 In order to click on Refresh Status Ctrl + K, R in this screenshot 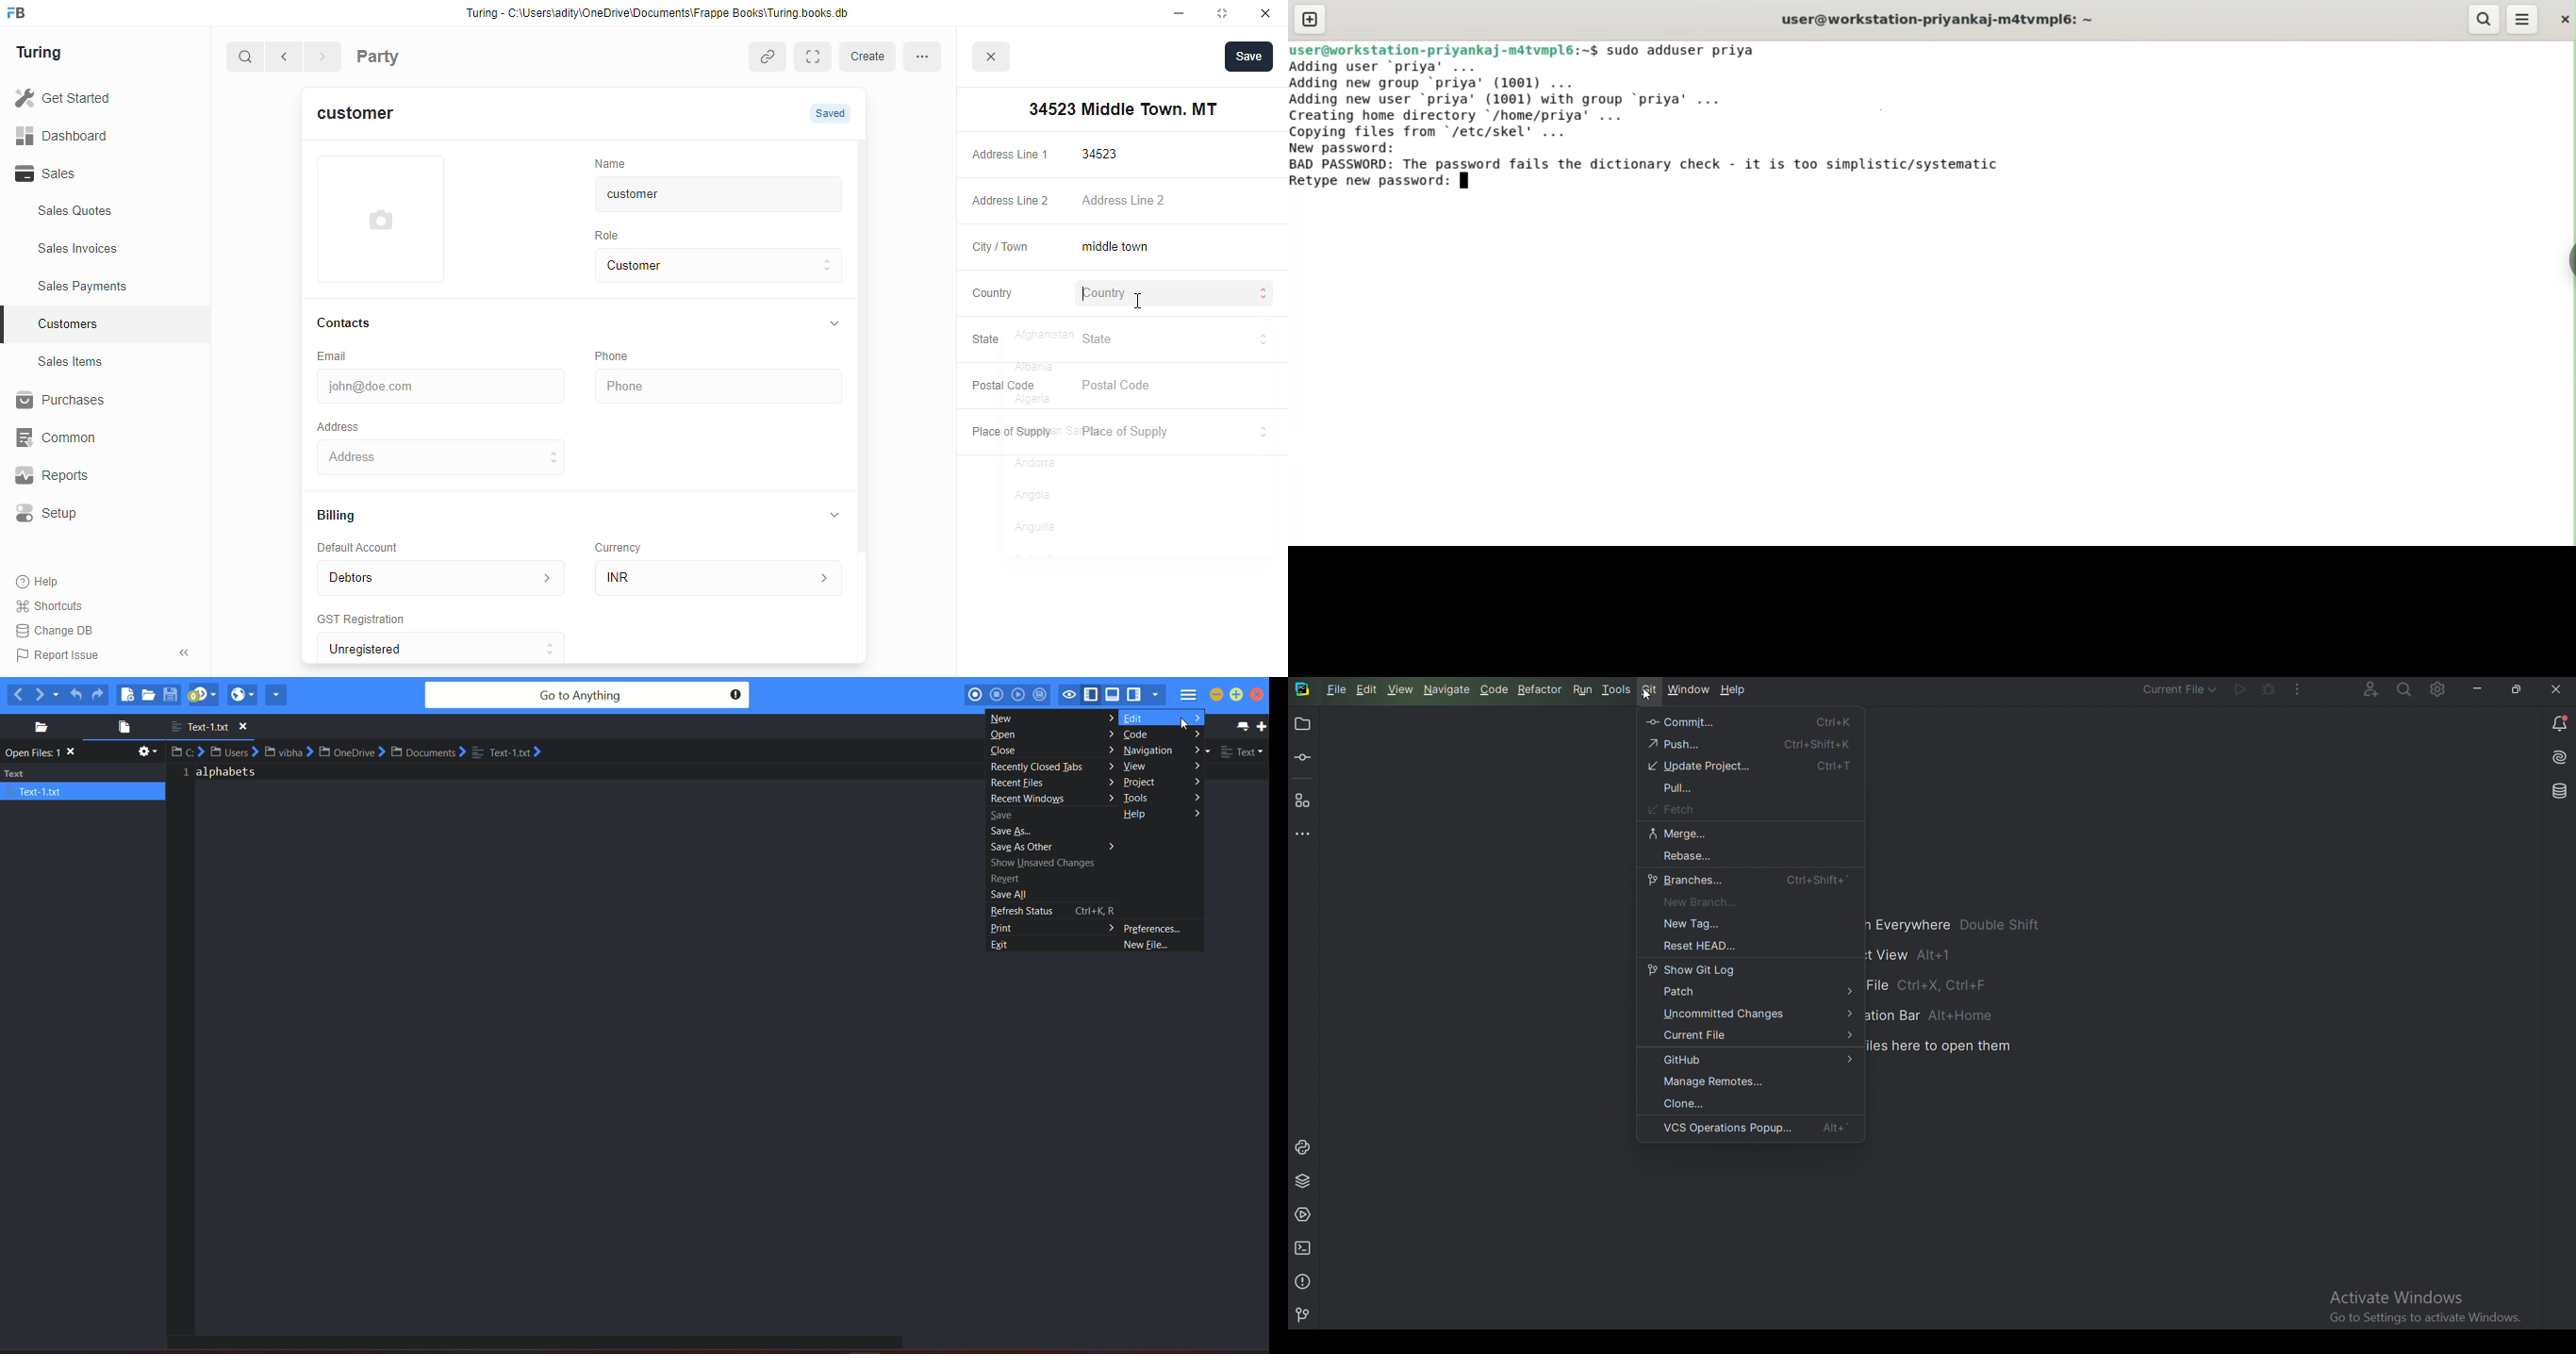, I will do `click(1056, 910)`.